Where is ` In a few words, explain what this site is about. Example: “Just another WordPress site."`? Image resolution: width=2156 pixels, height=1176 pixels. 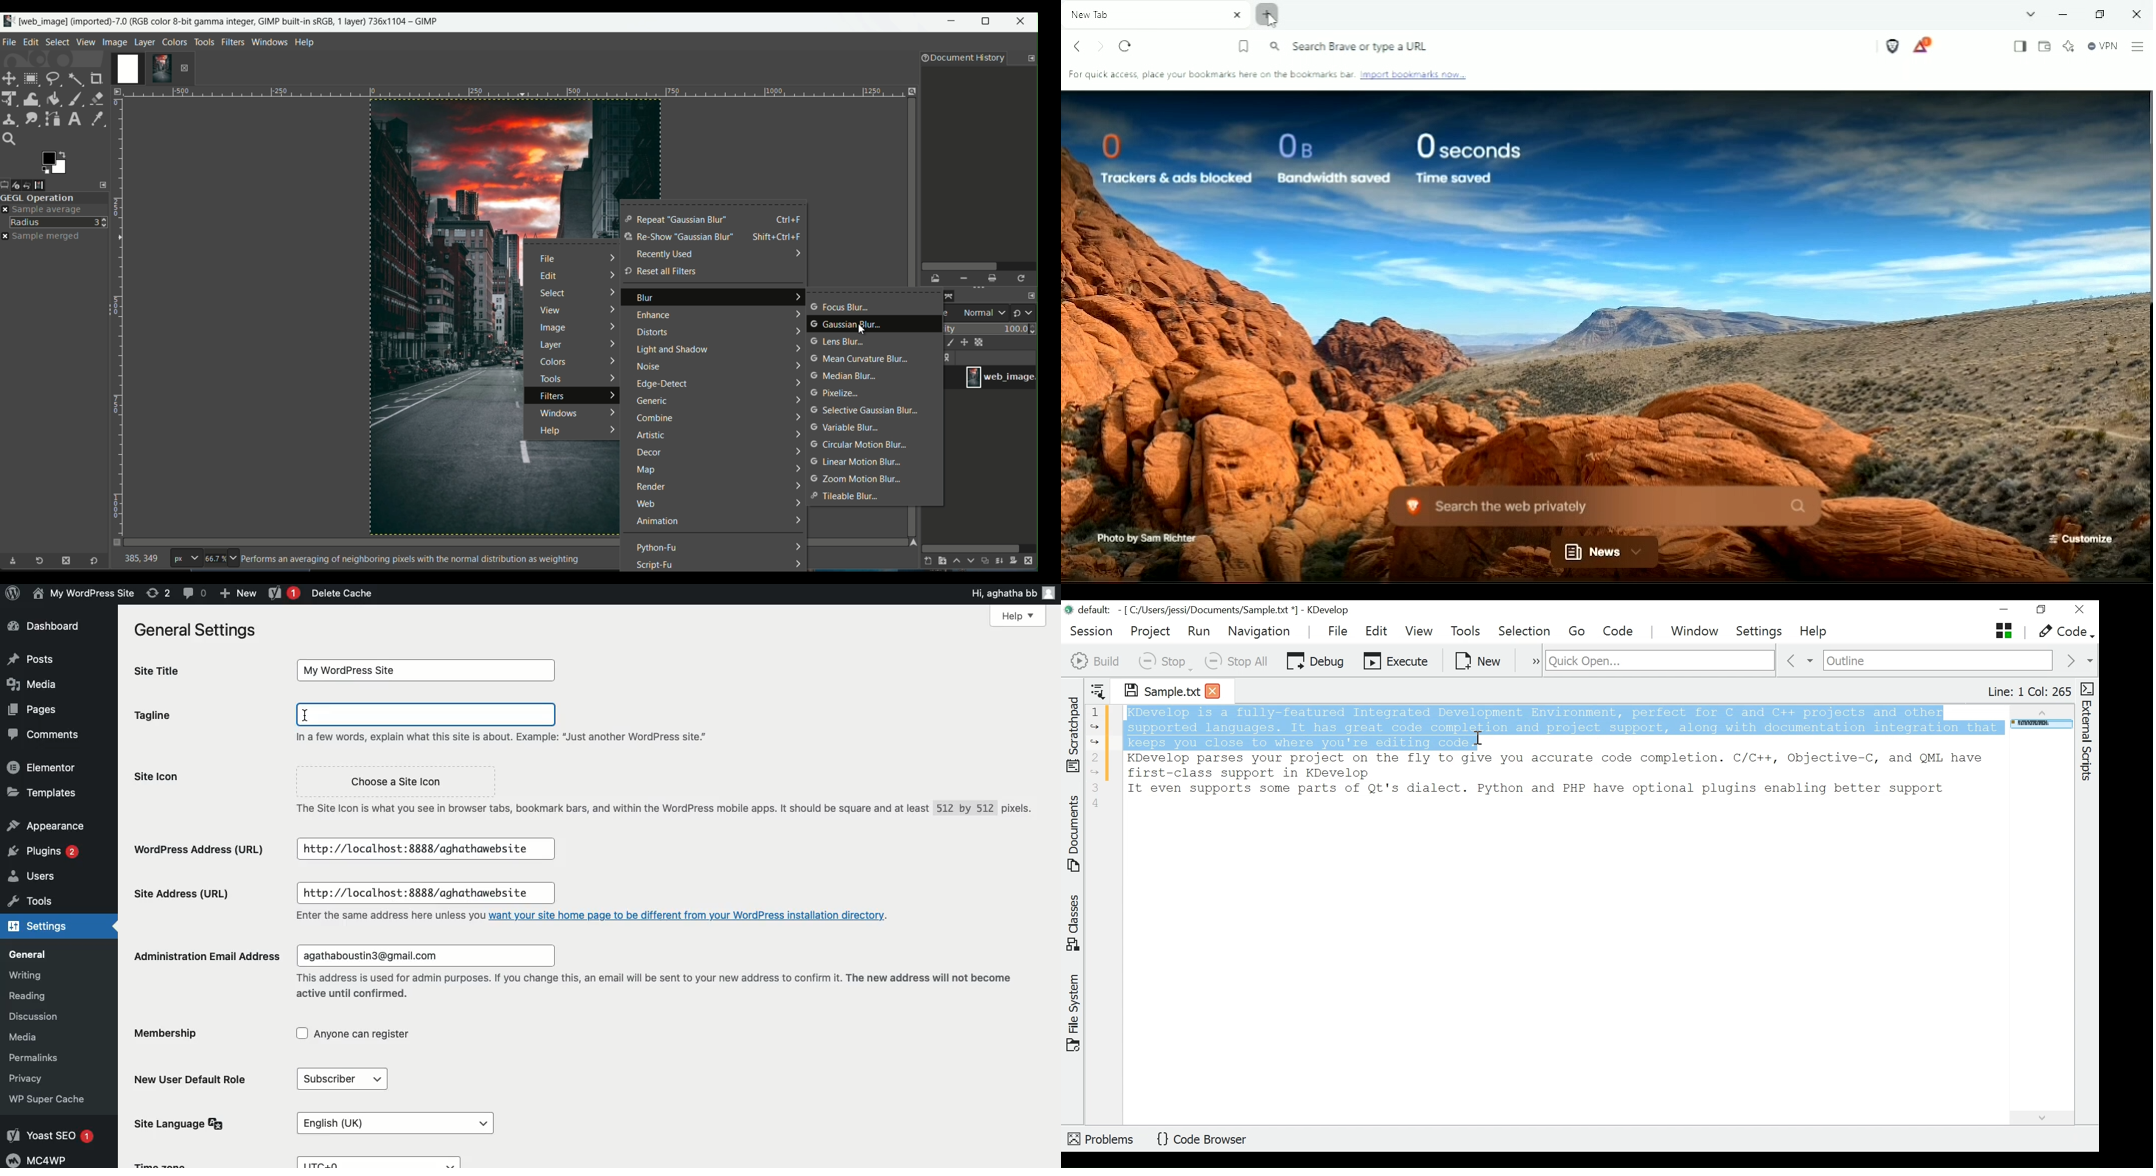
 In a few words, explain what this site is about. Example: “Just another WordPress site." is located at coordinates (518, 739).